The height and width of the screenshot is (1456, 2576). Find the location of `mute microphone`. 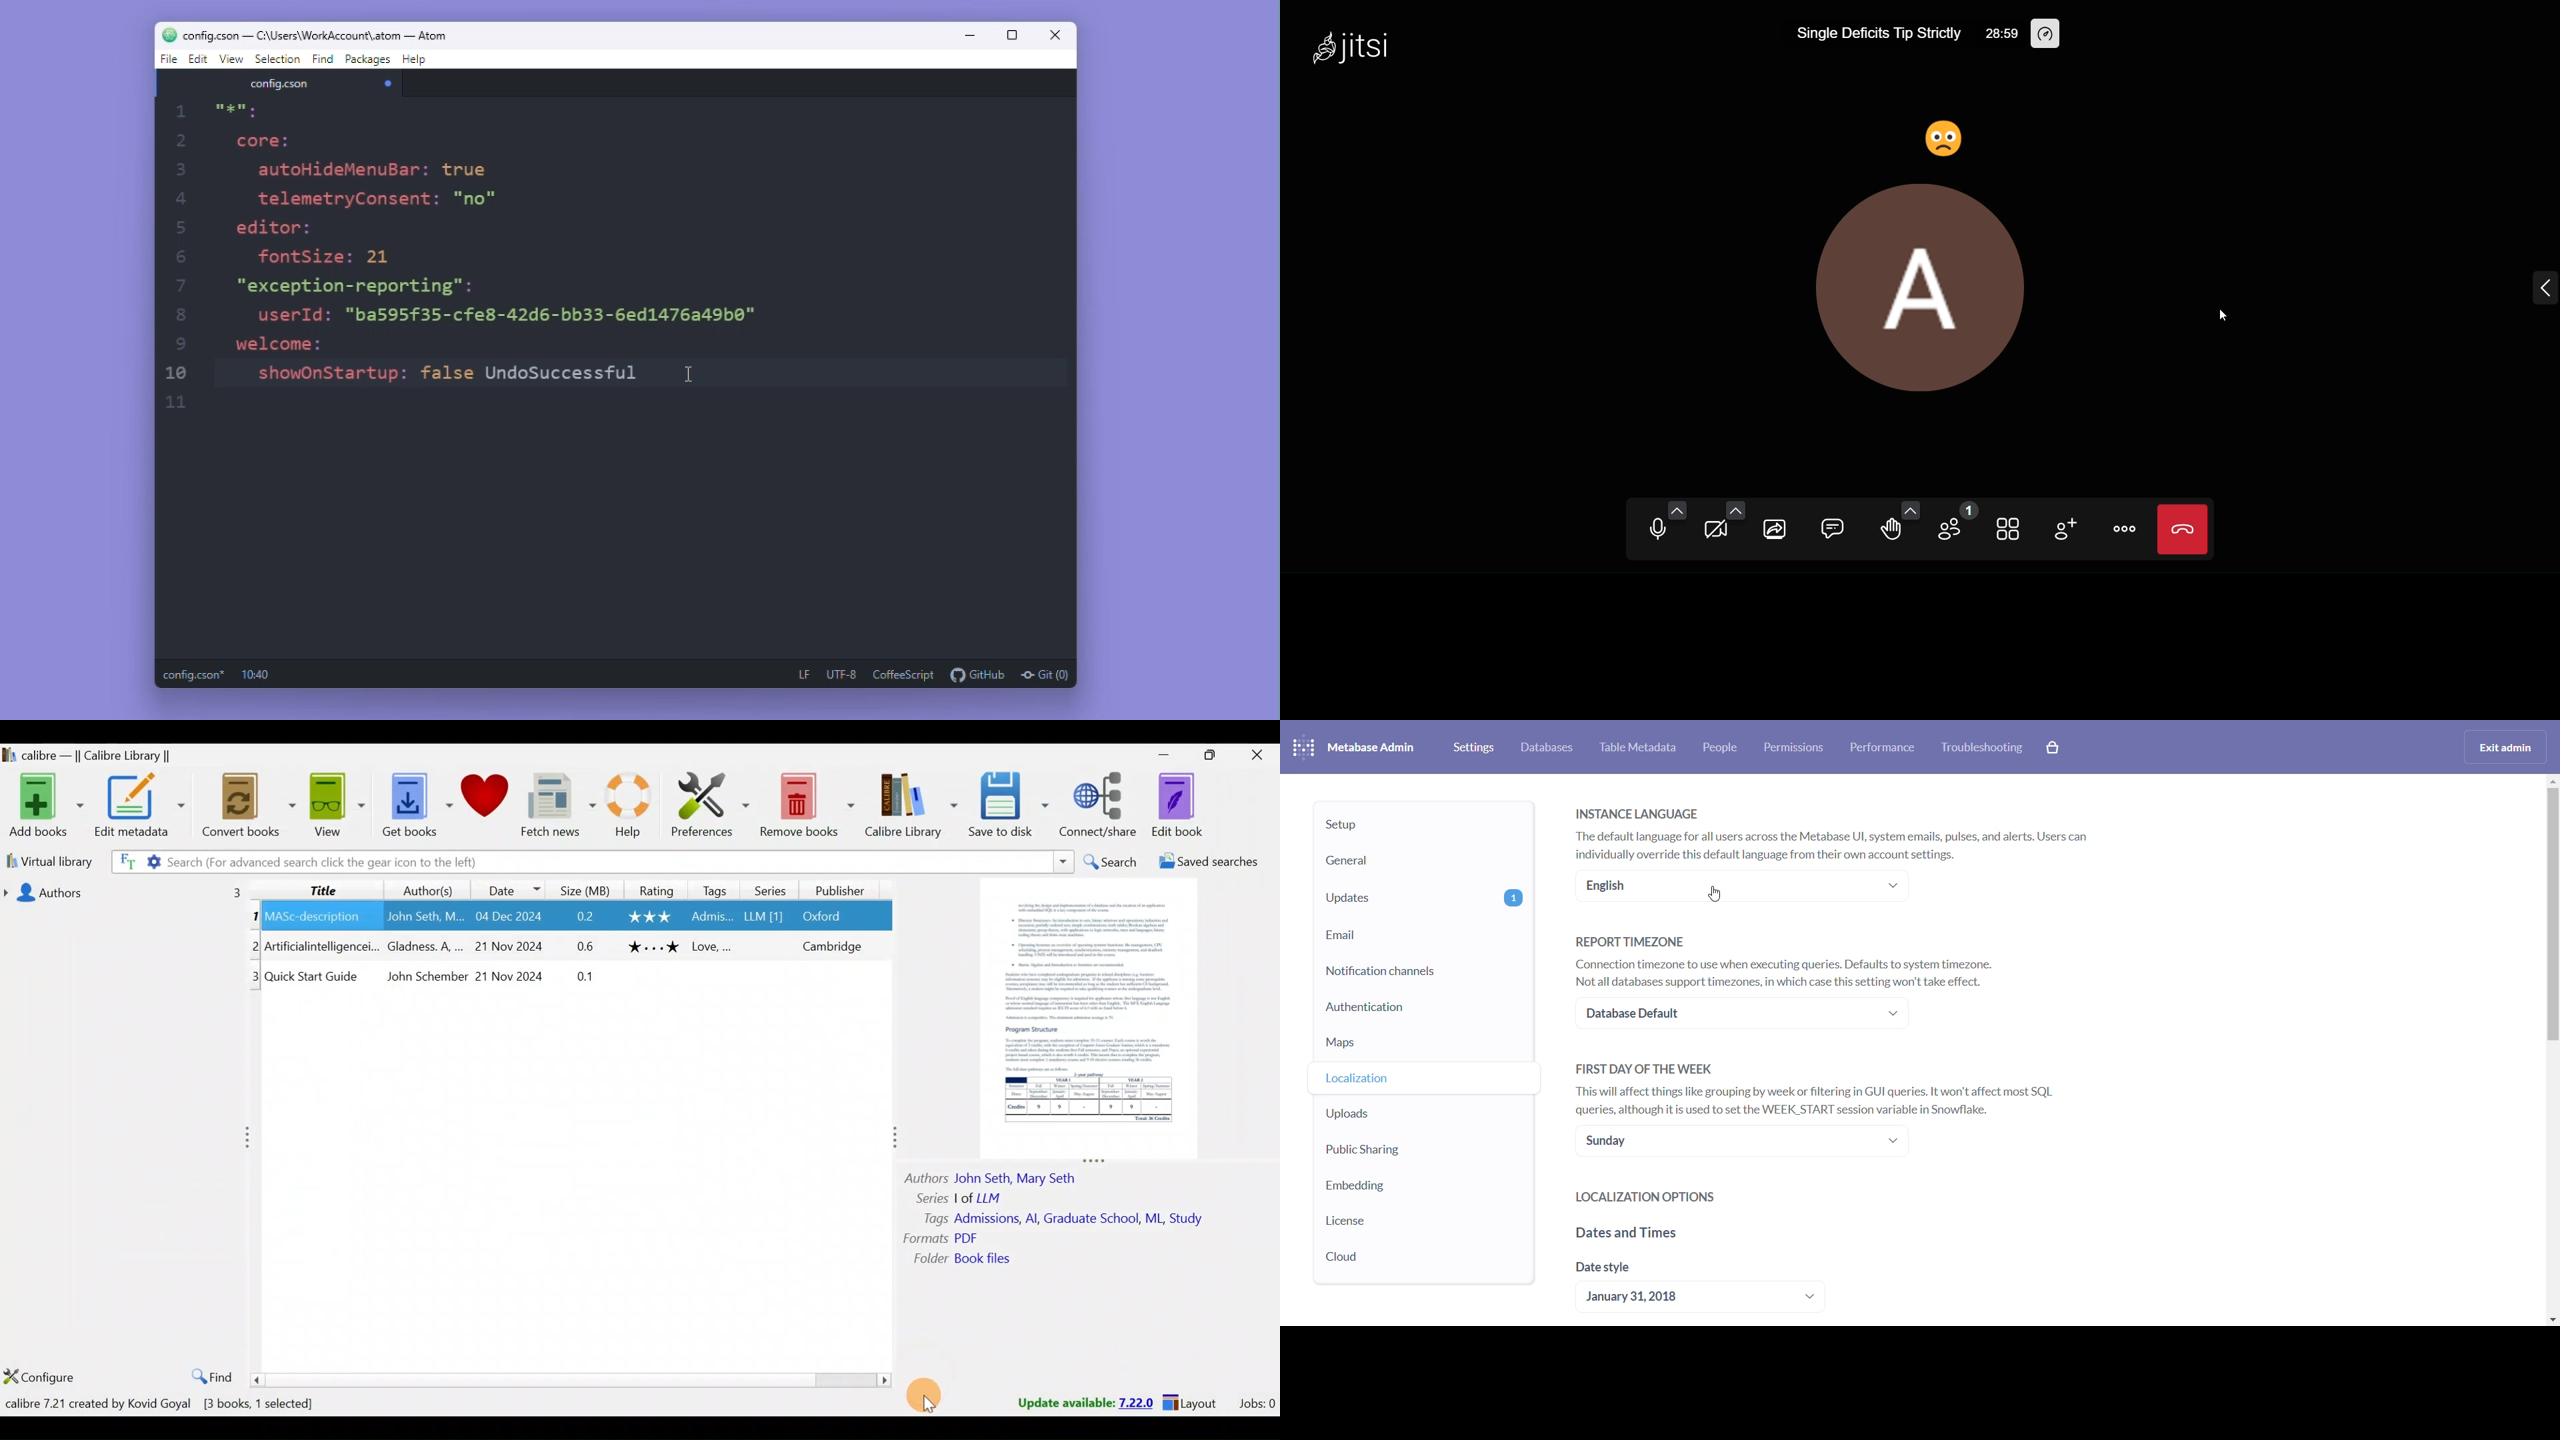

mute microphone is located at coordinates (1651, 531).